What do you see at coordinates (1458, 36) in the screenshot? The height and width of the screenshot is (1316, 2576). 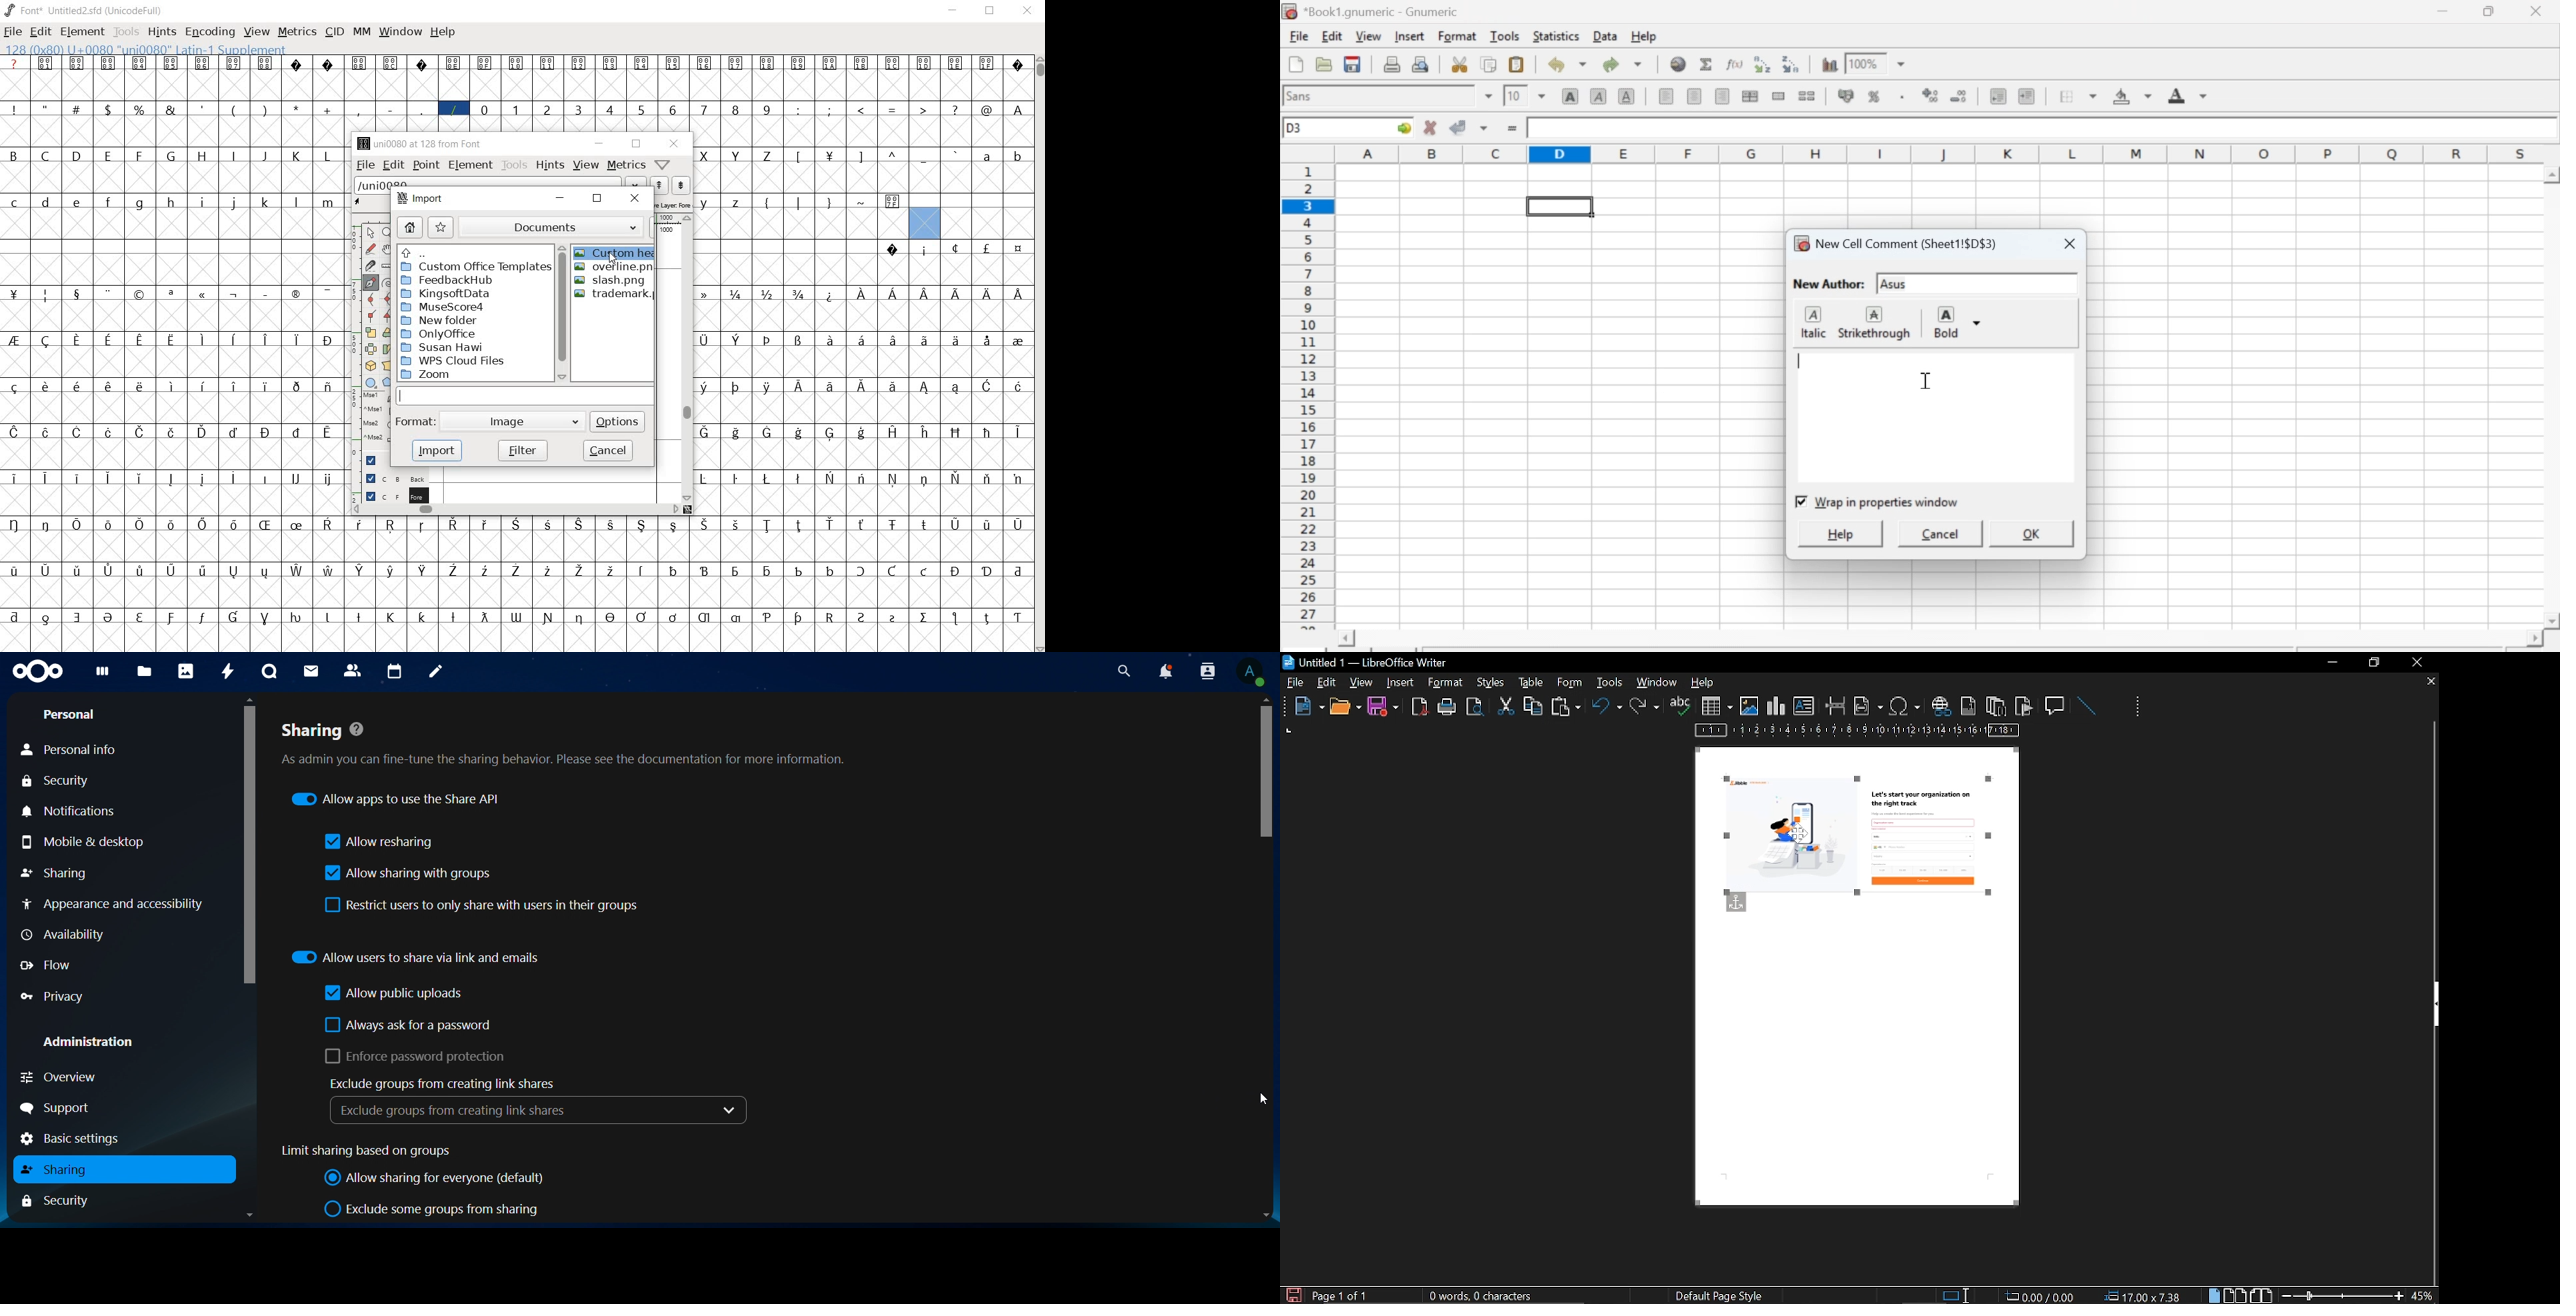 I see `Format` at bounding box center [1458, 36].